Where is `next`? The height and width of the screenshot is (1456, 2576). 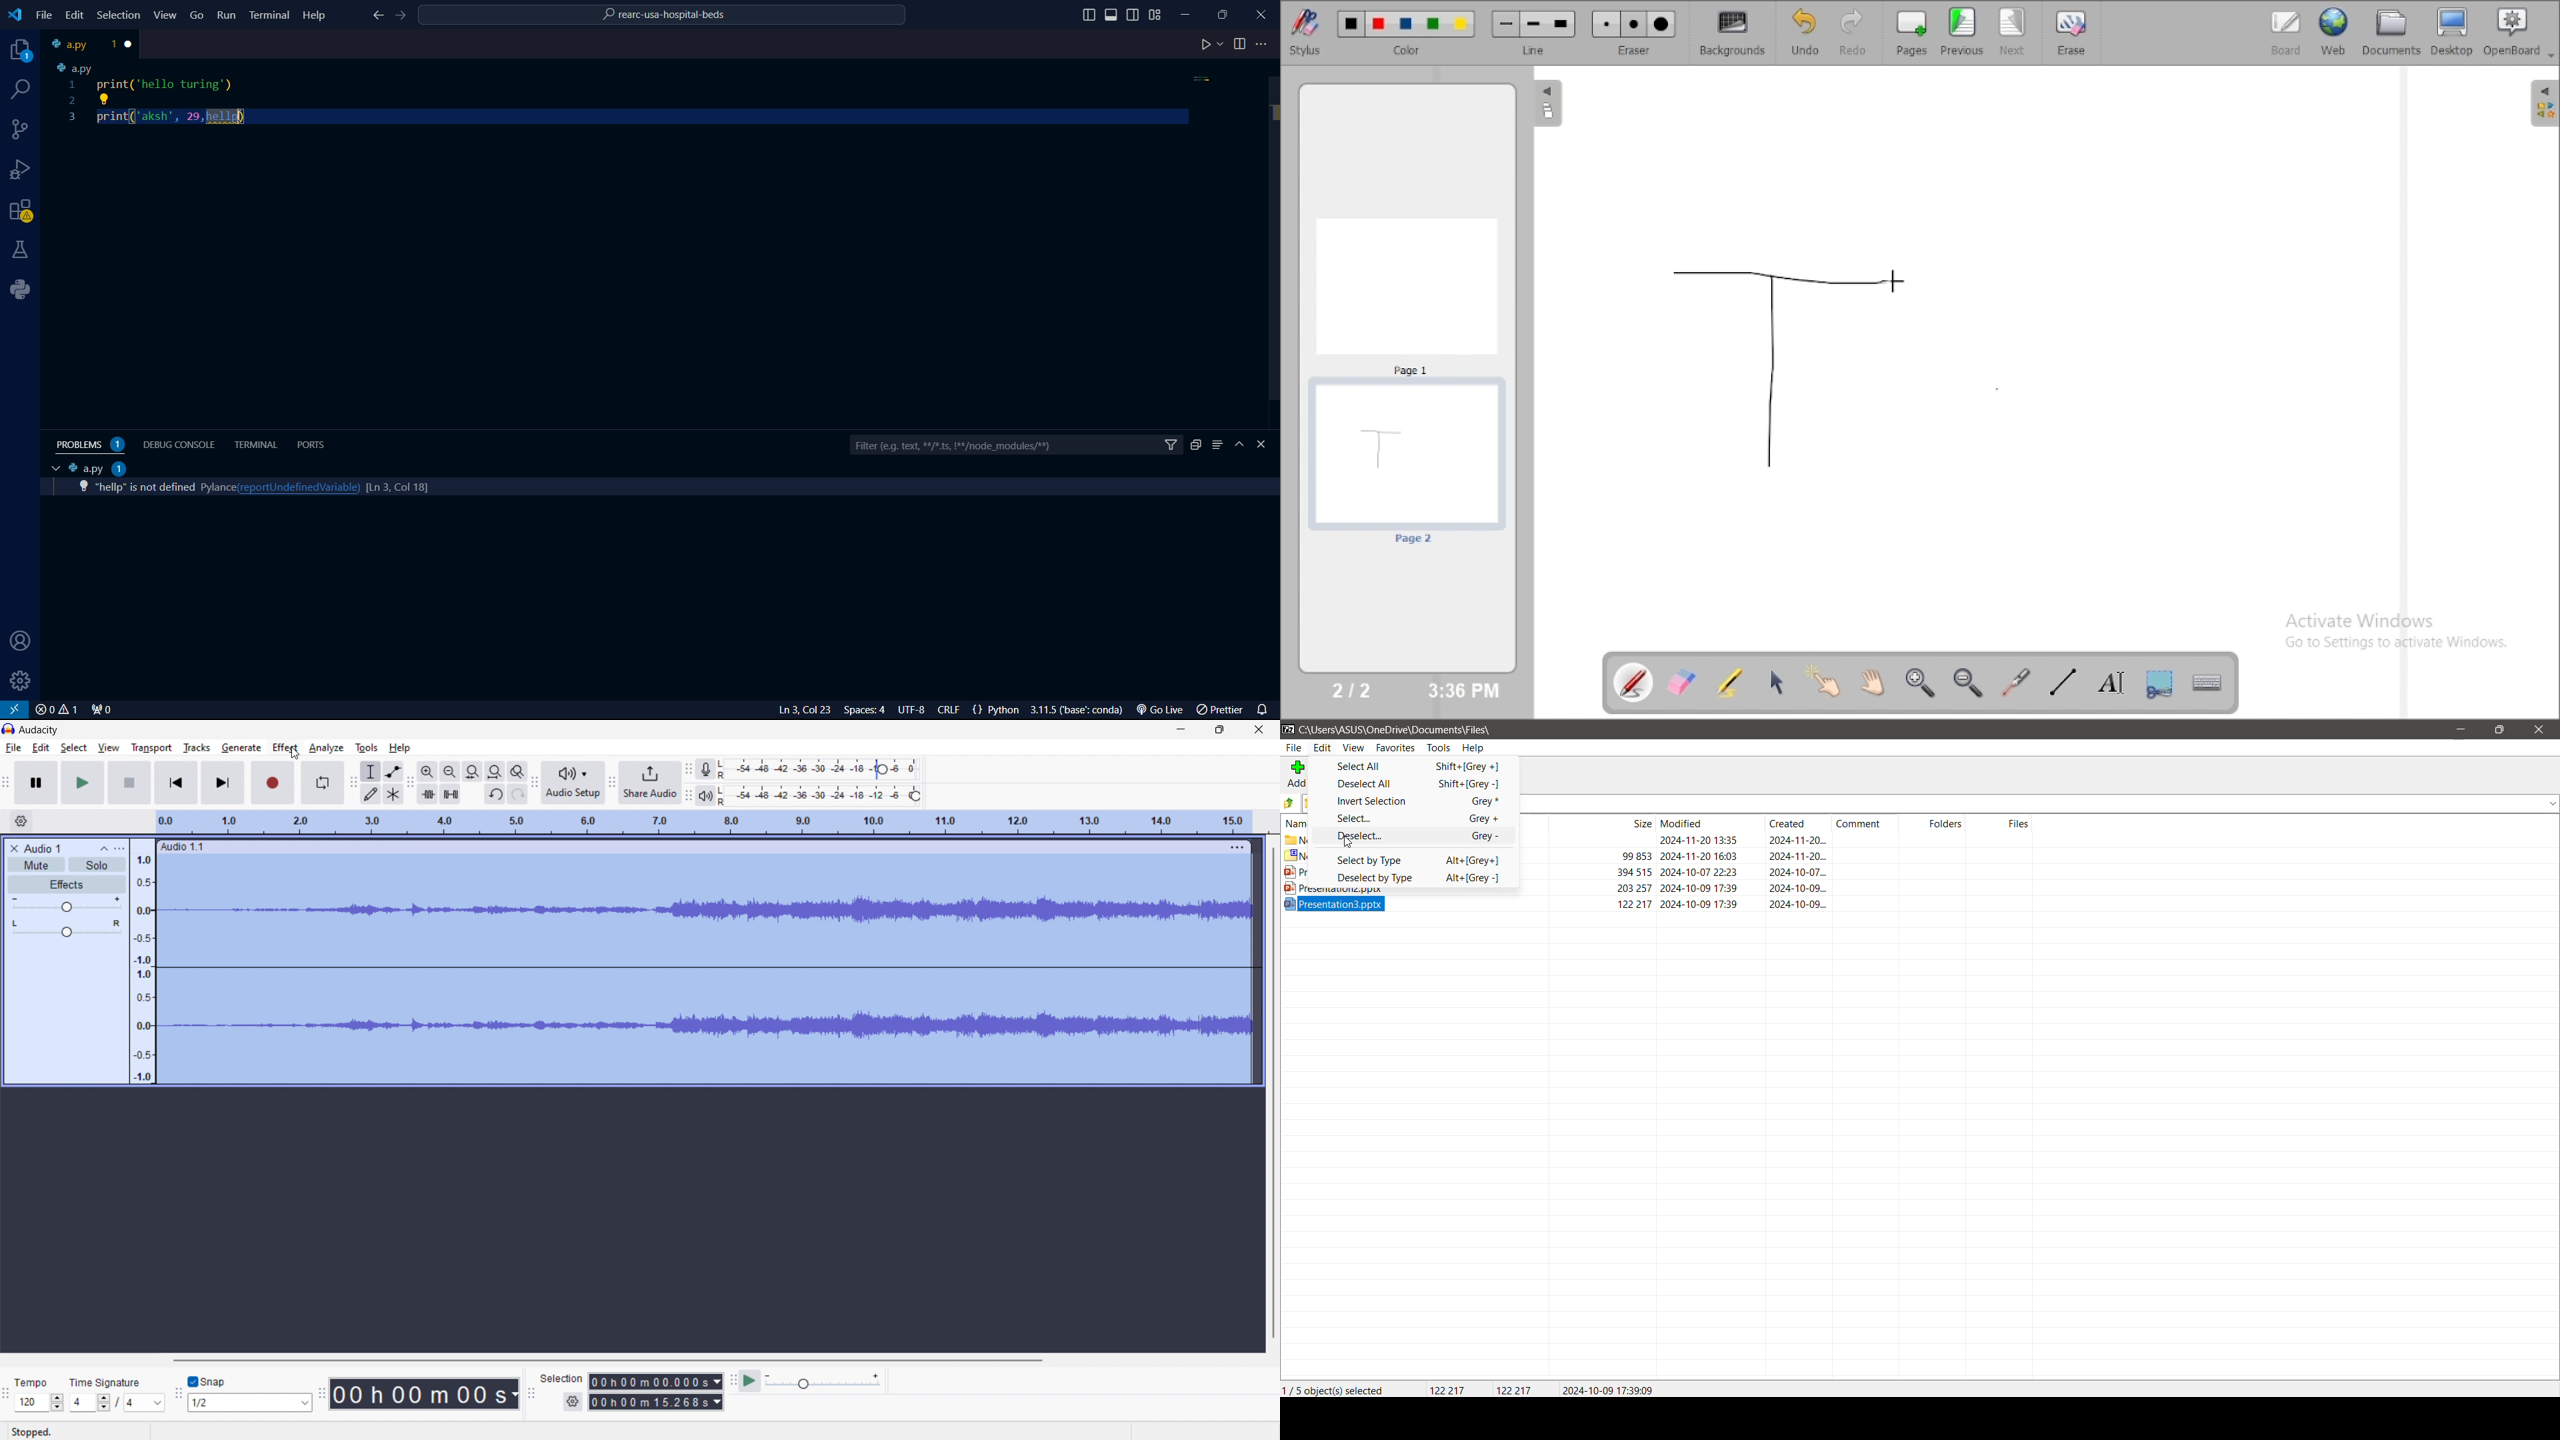
next is located at coordinates (2013, 32).